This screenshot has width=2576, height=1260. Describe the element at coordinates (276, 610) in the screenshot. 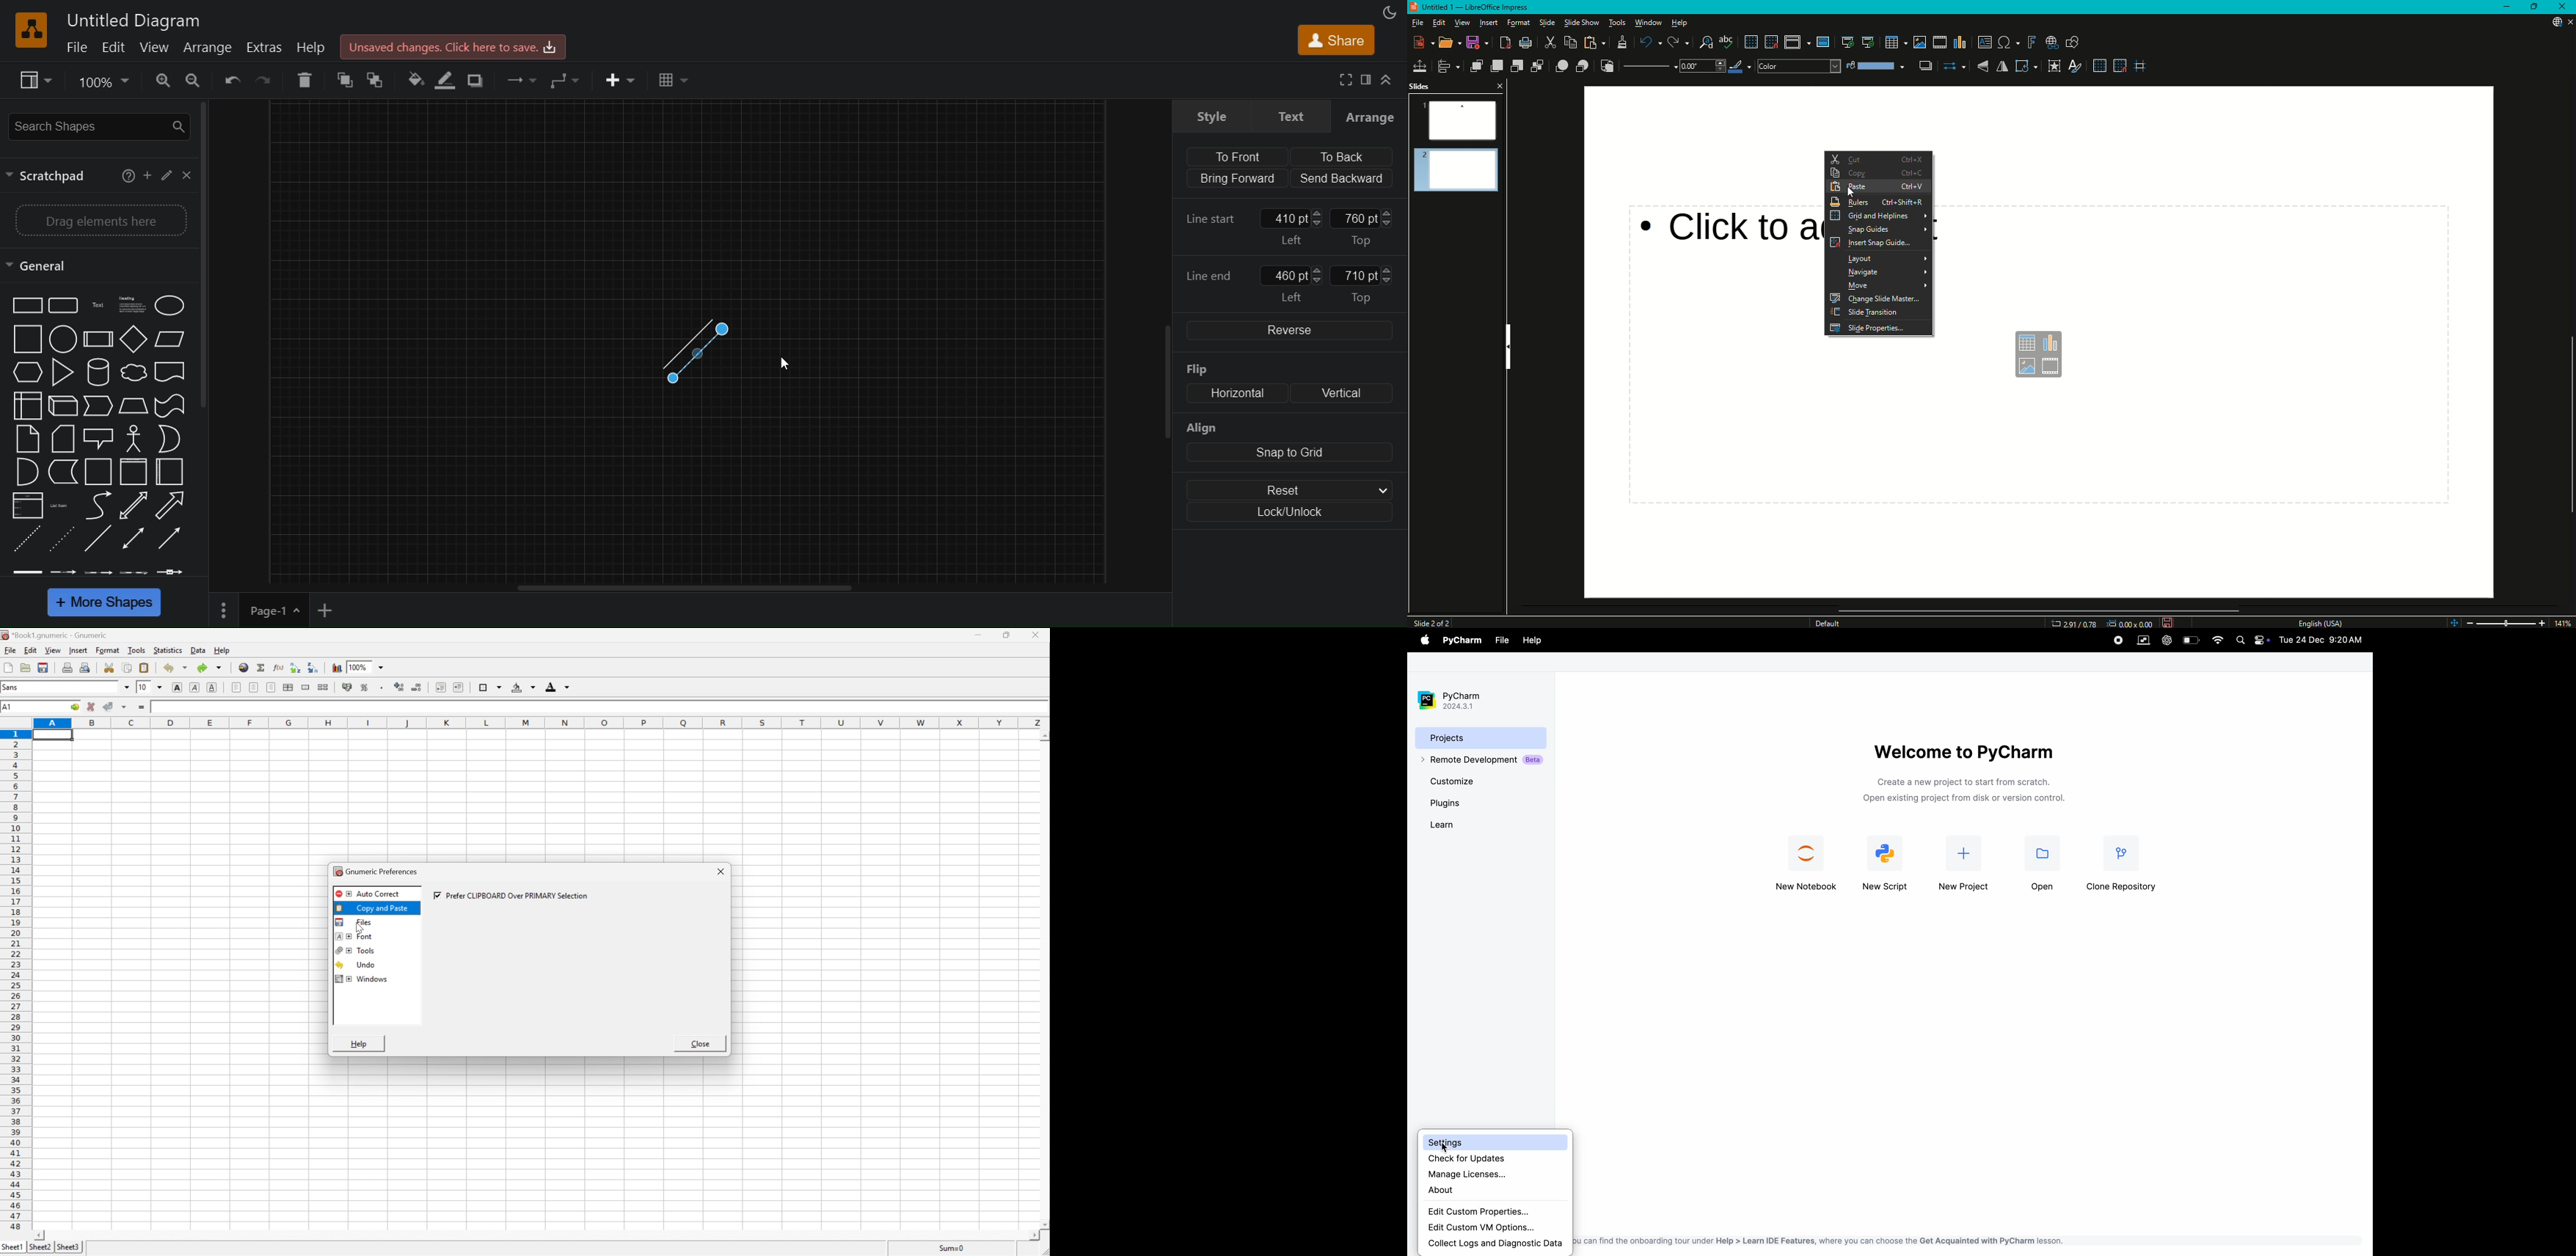

I see `page-1` at that location.